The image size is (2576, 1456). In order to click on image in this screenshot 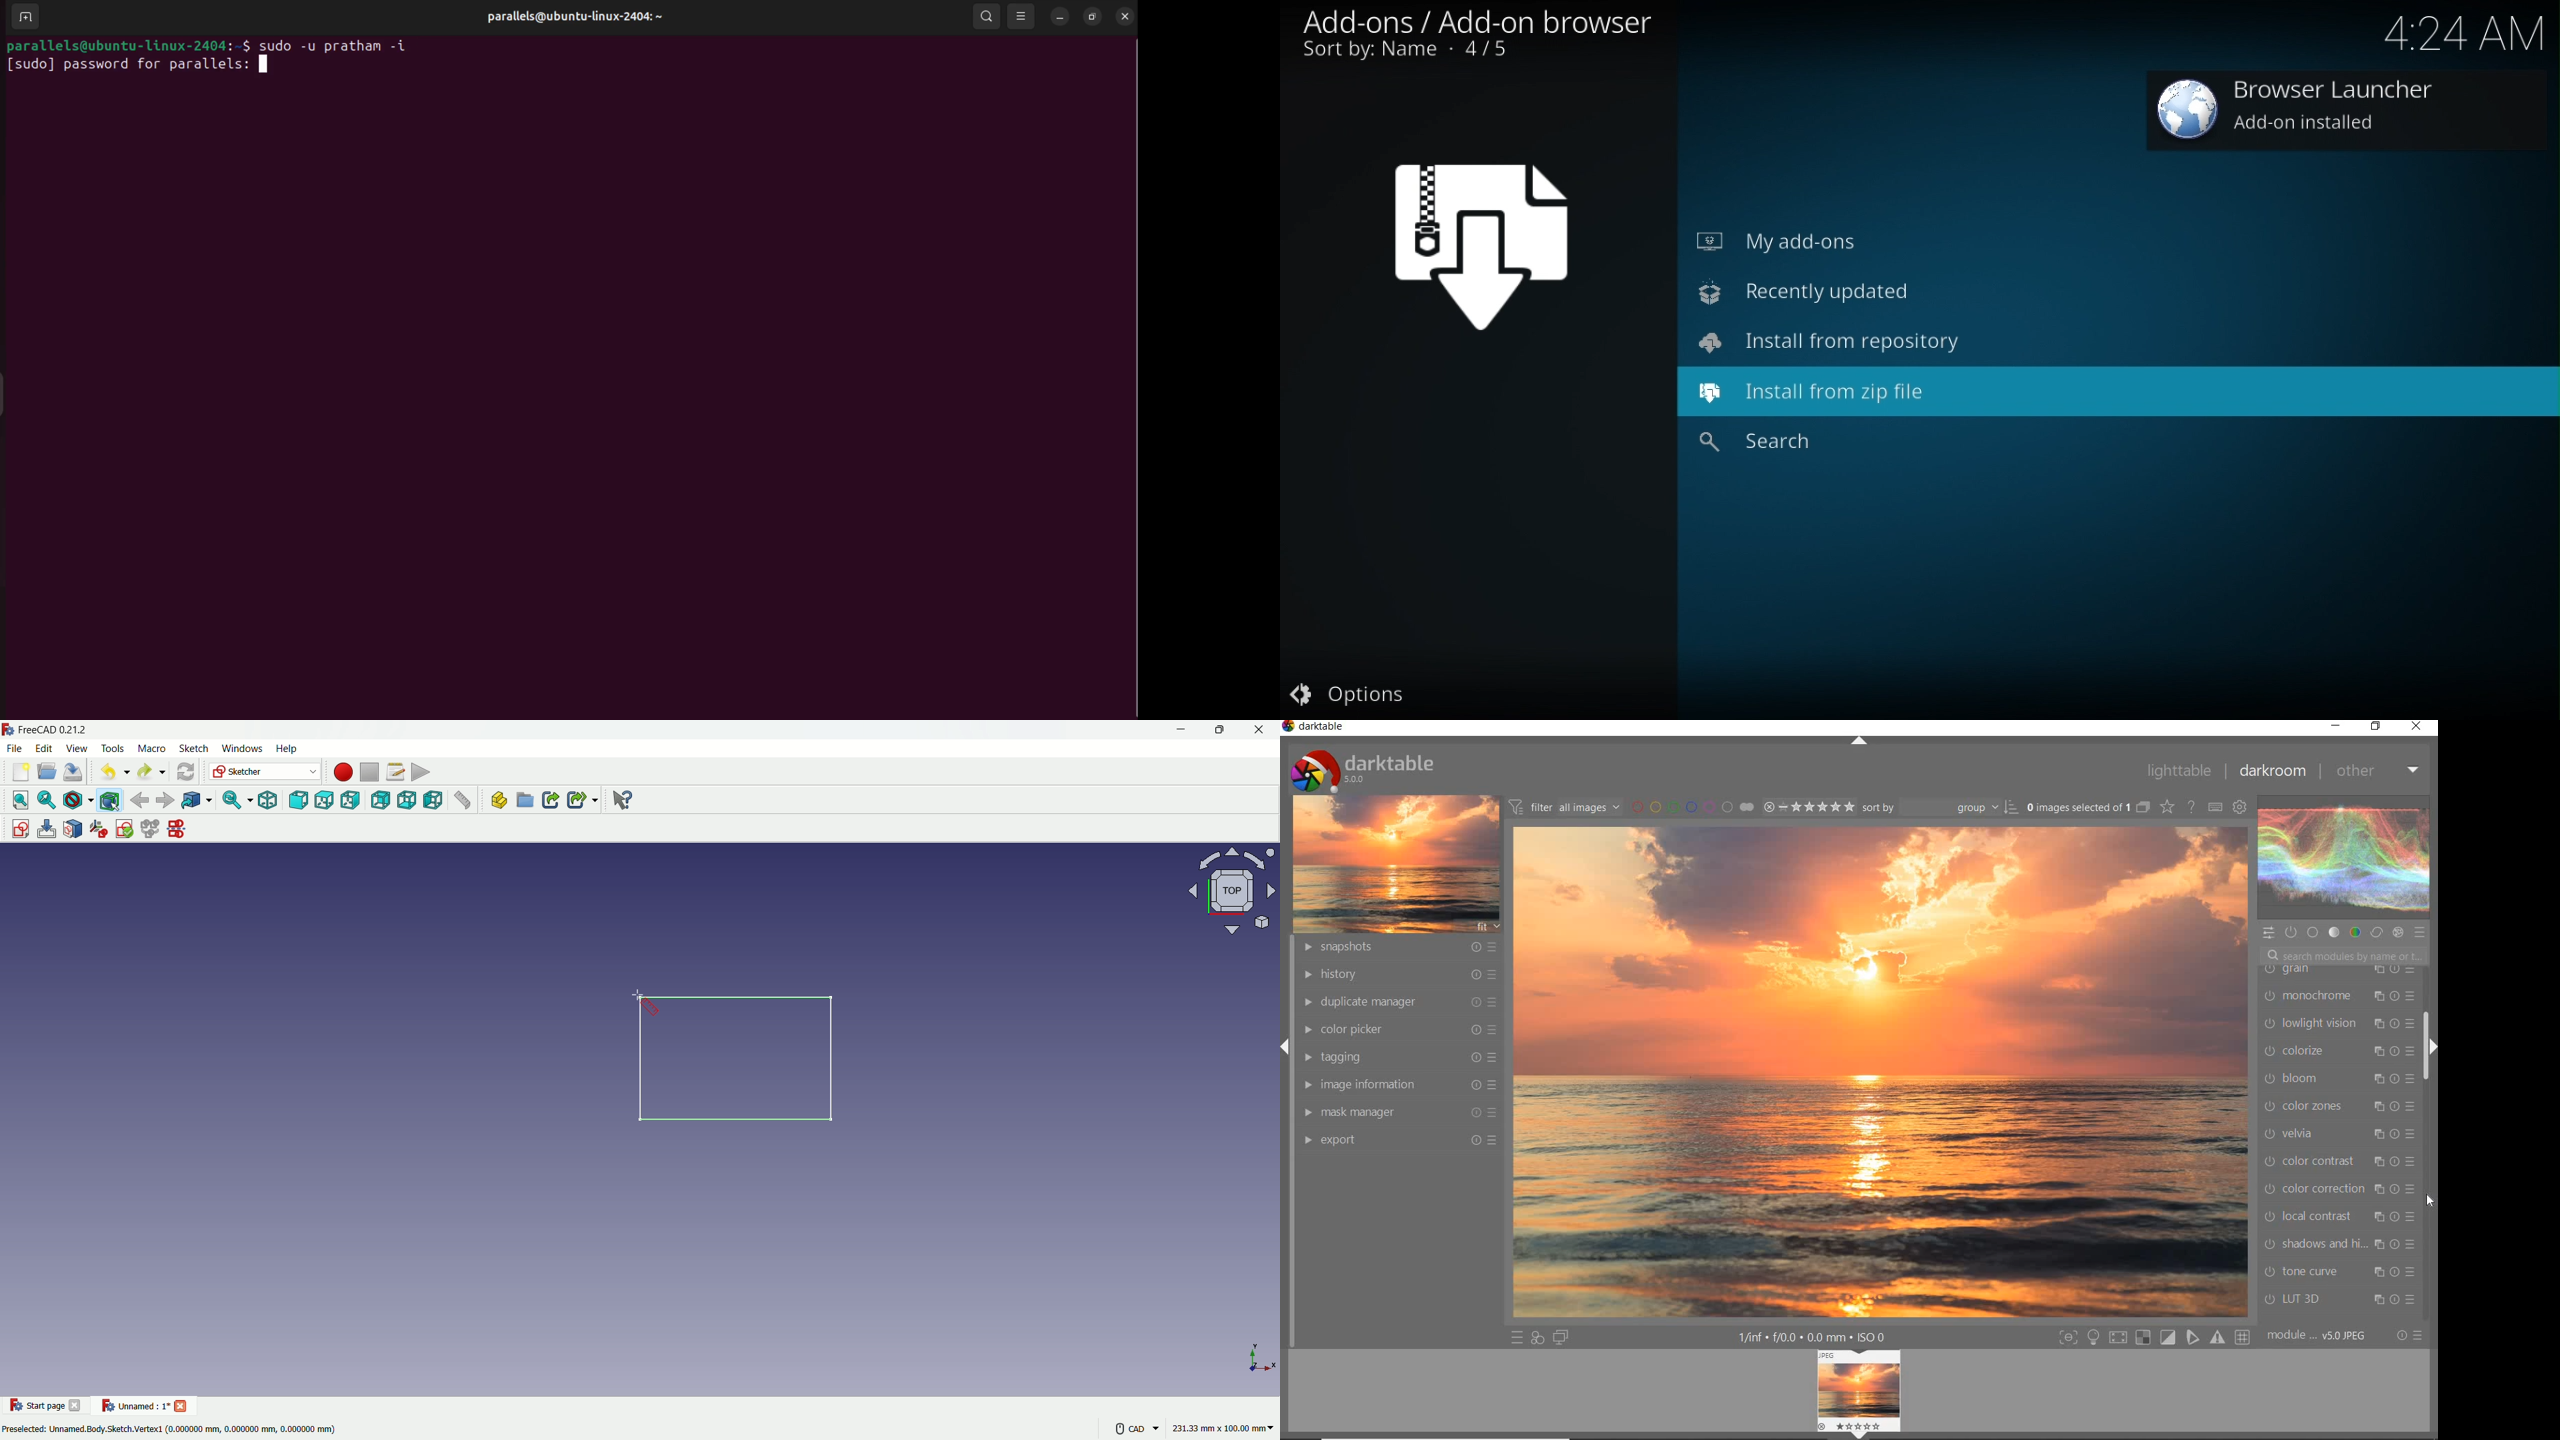, I will do `click(1486, 241)`.